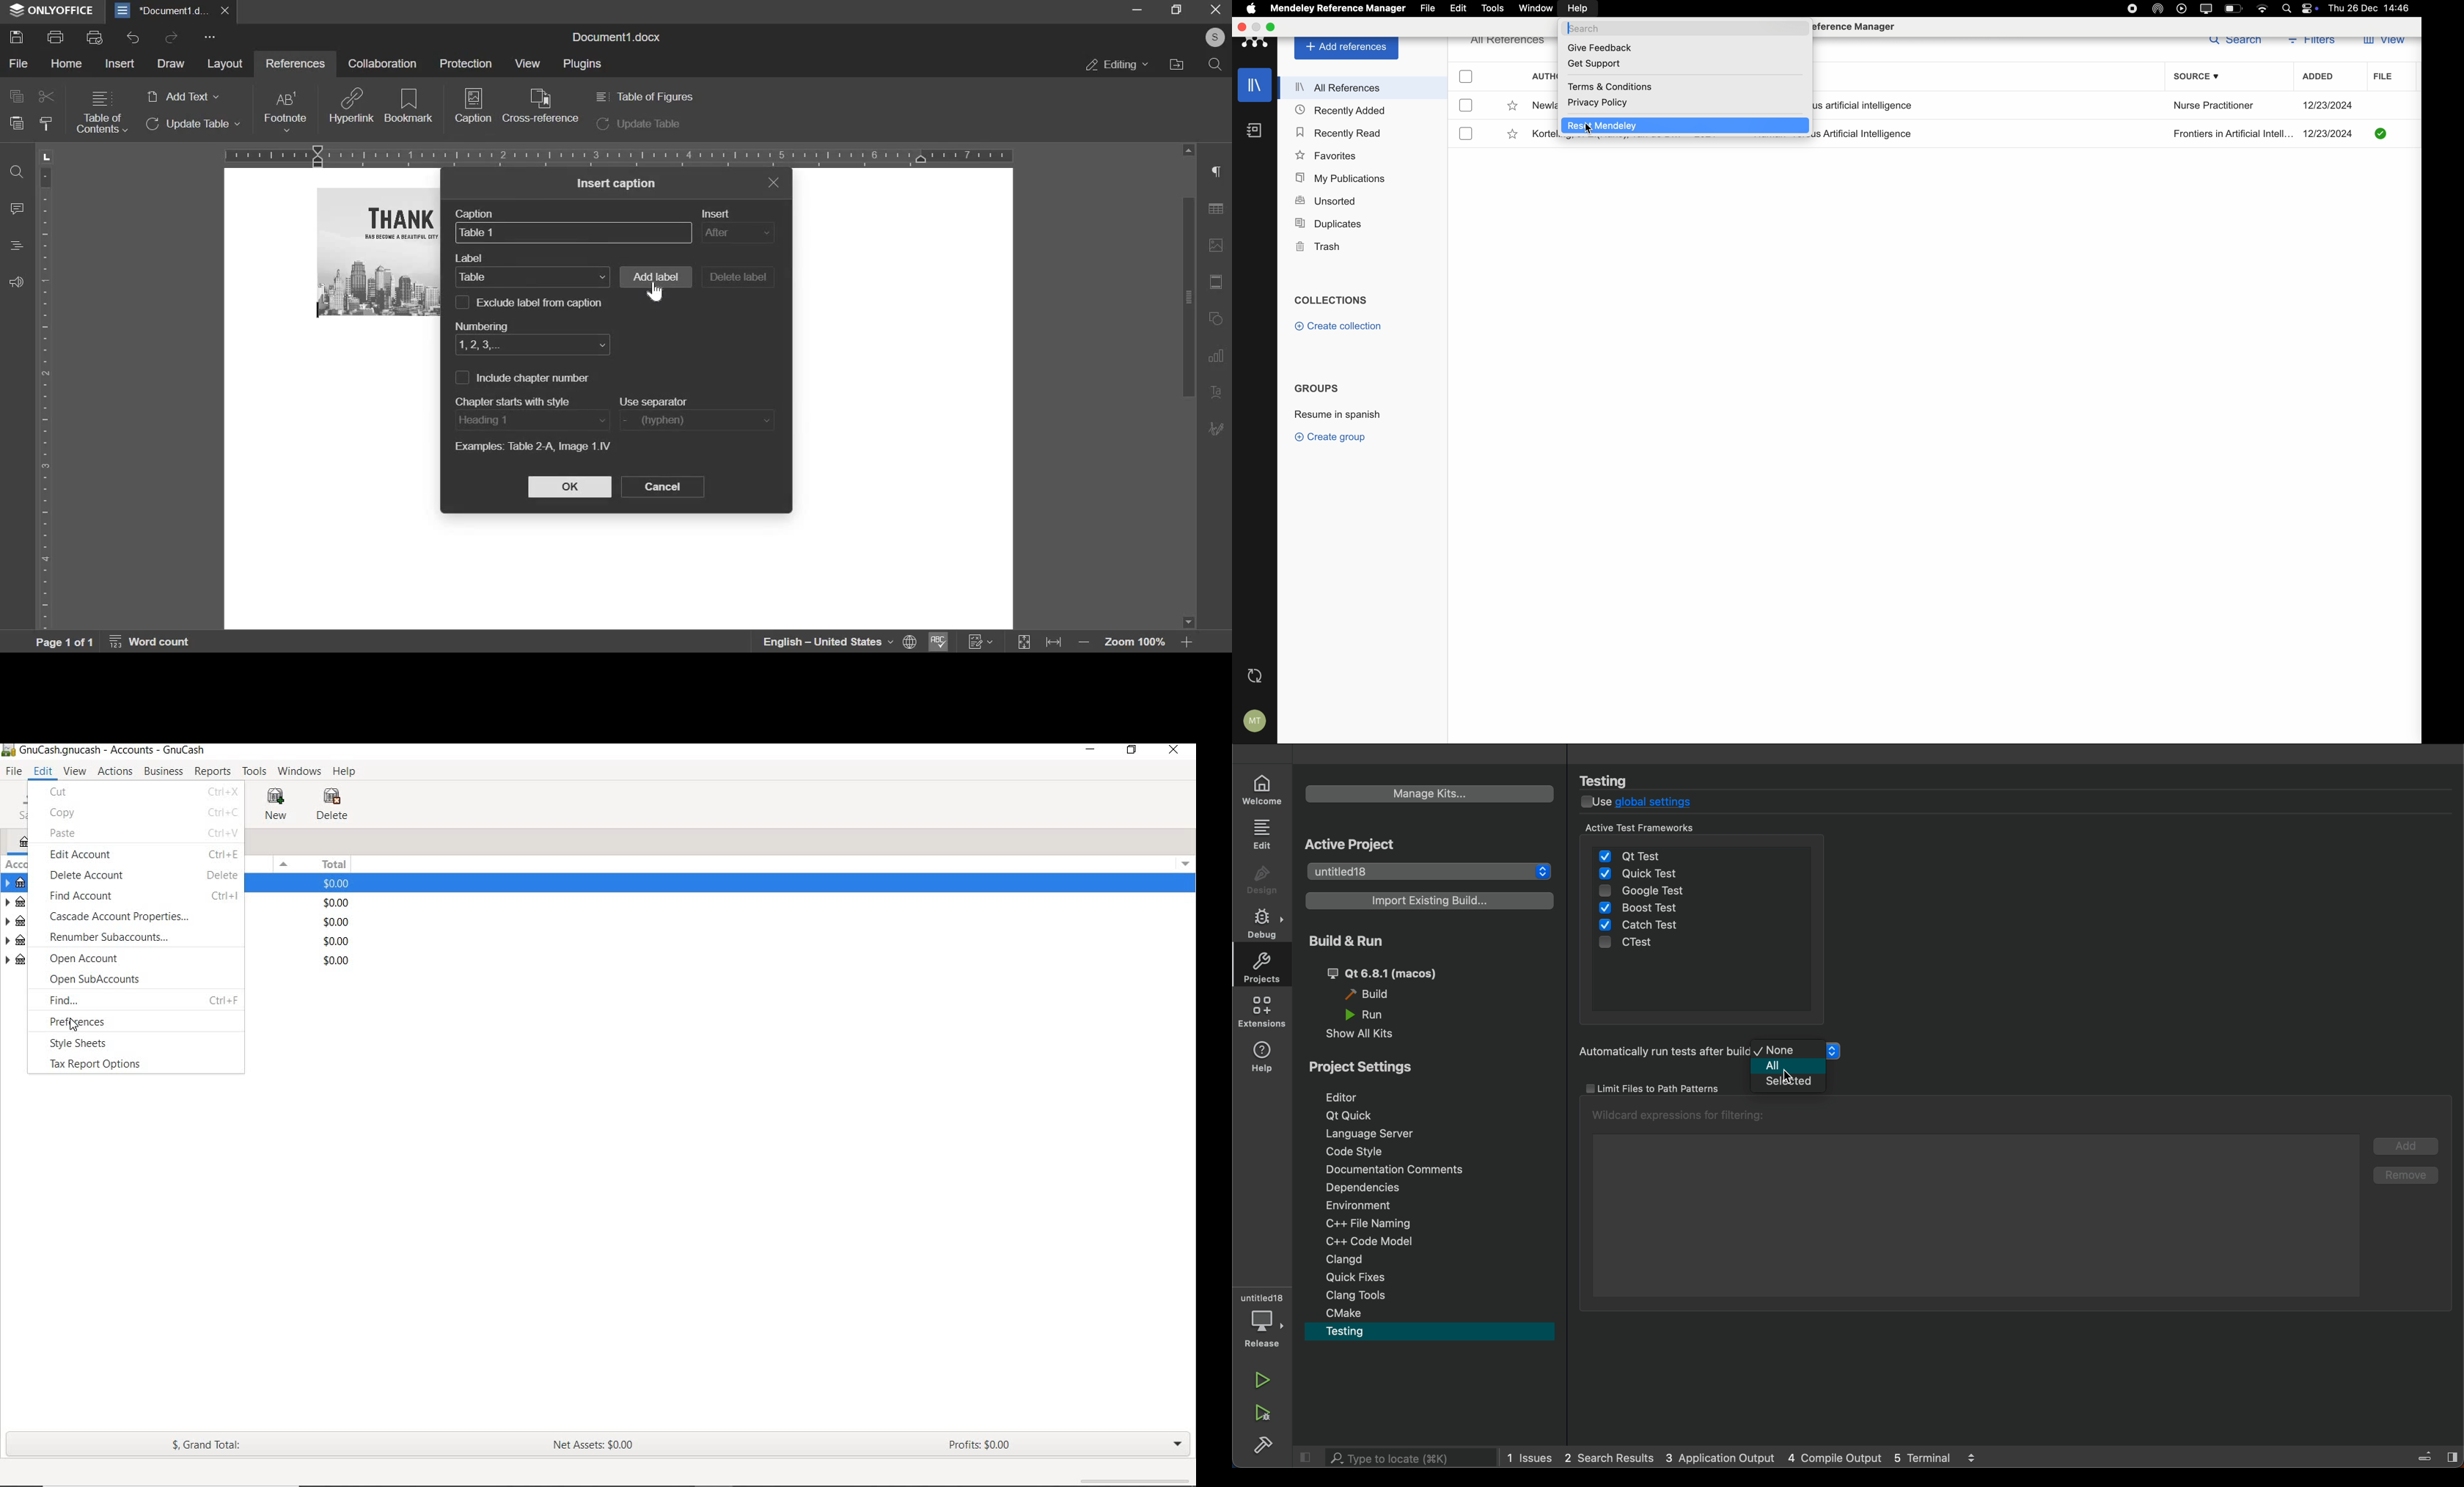  What do you see at coordinates (2203, 9) in the screenshot?
I see `screen` at bounding box center [2203, 9].